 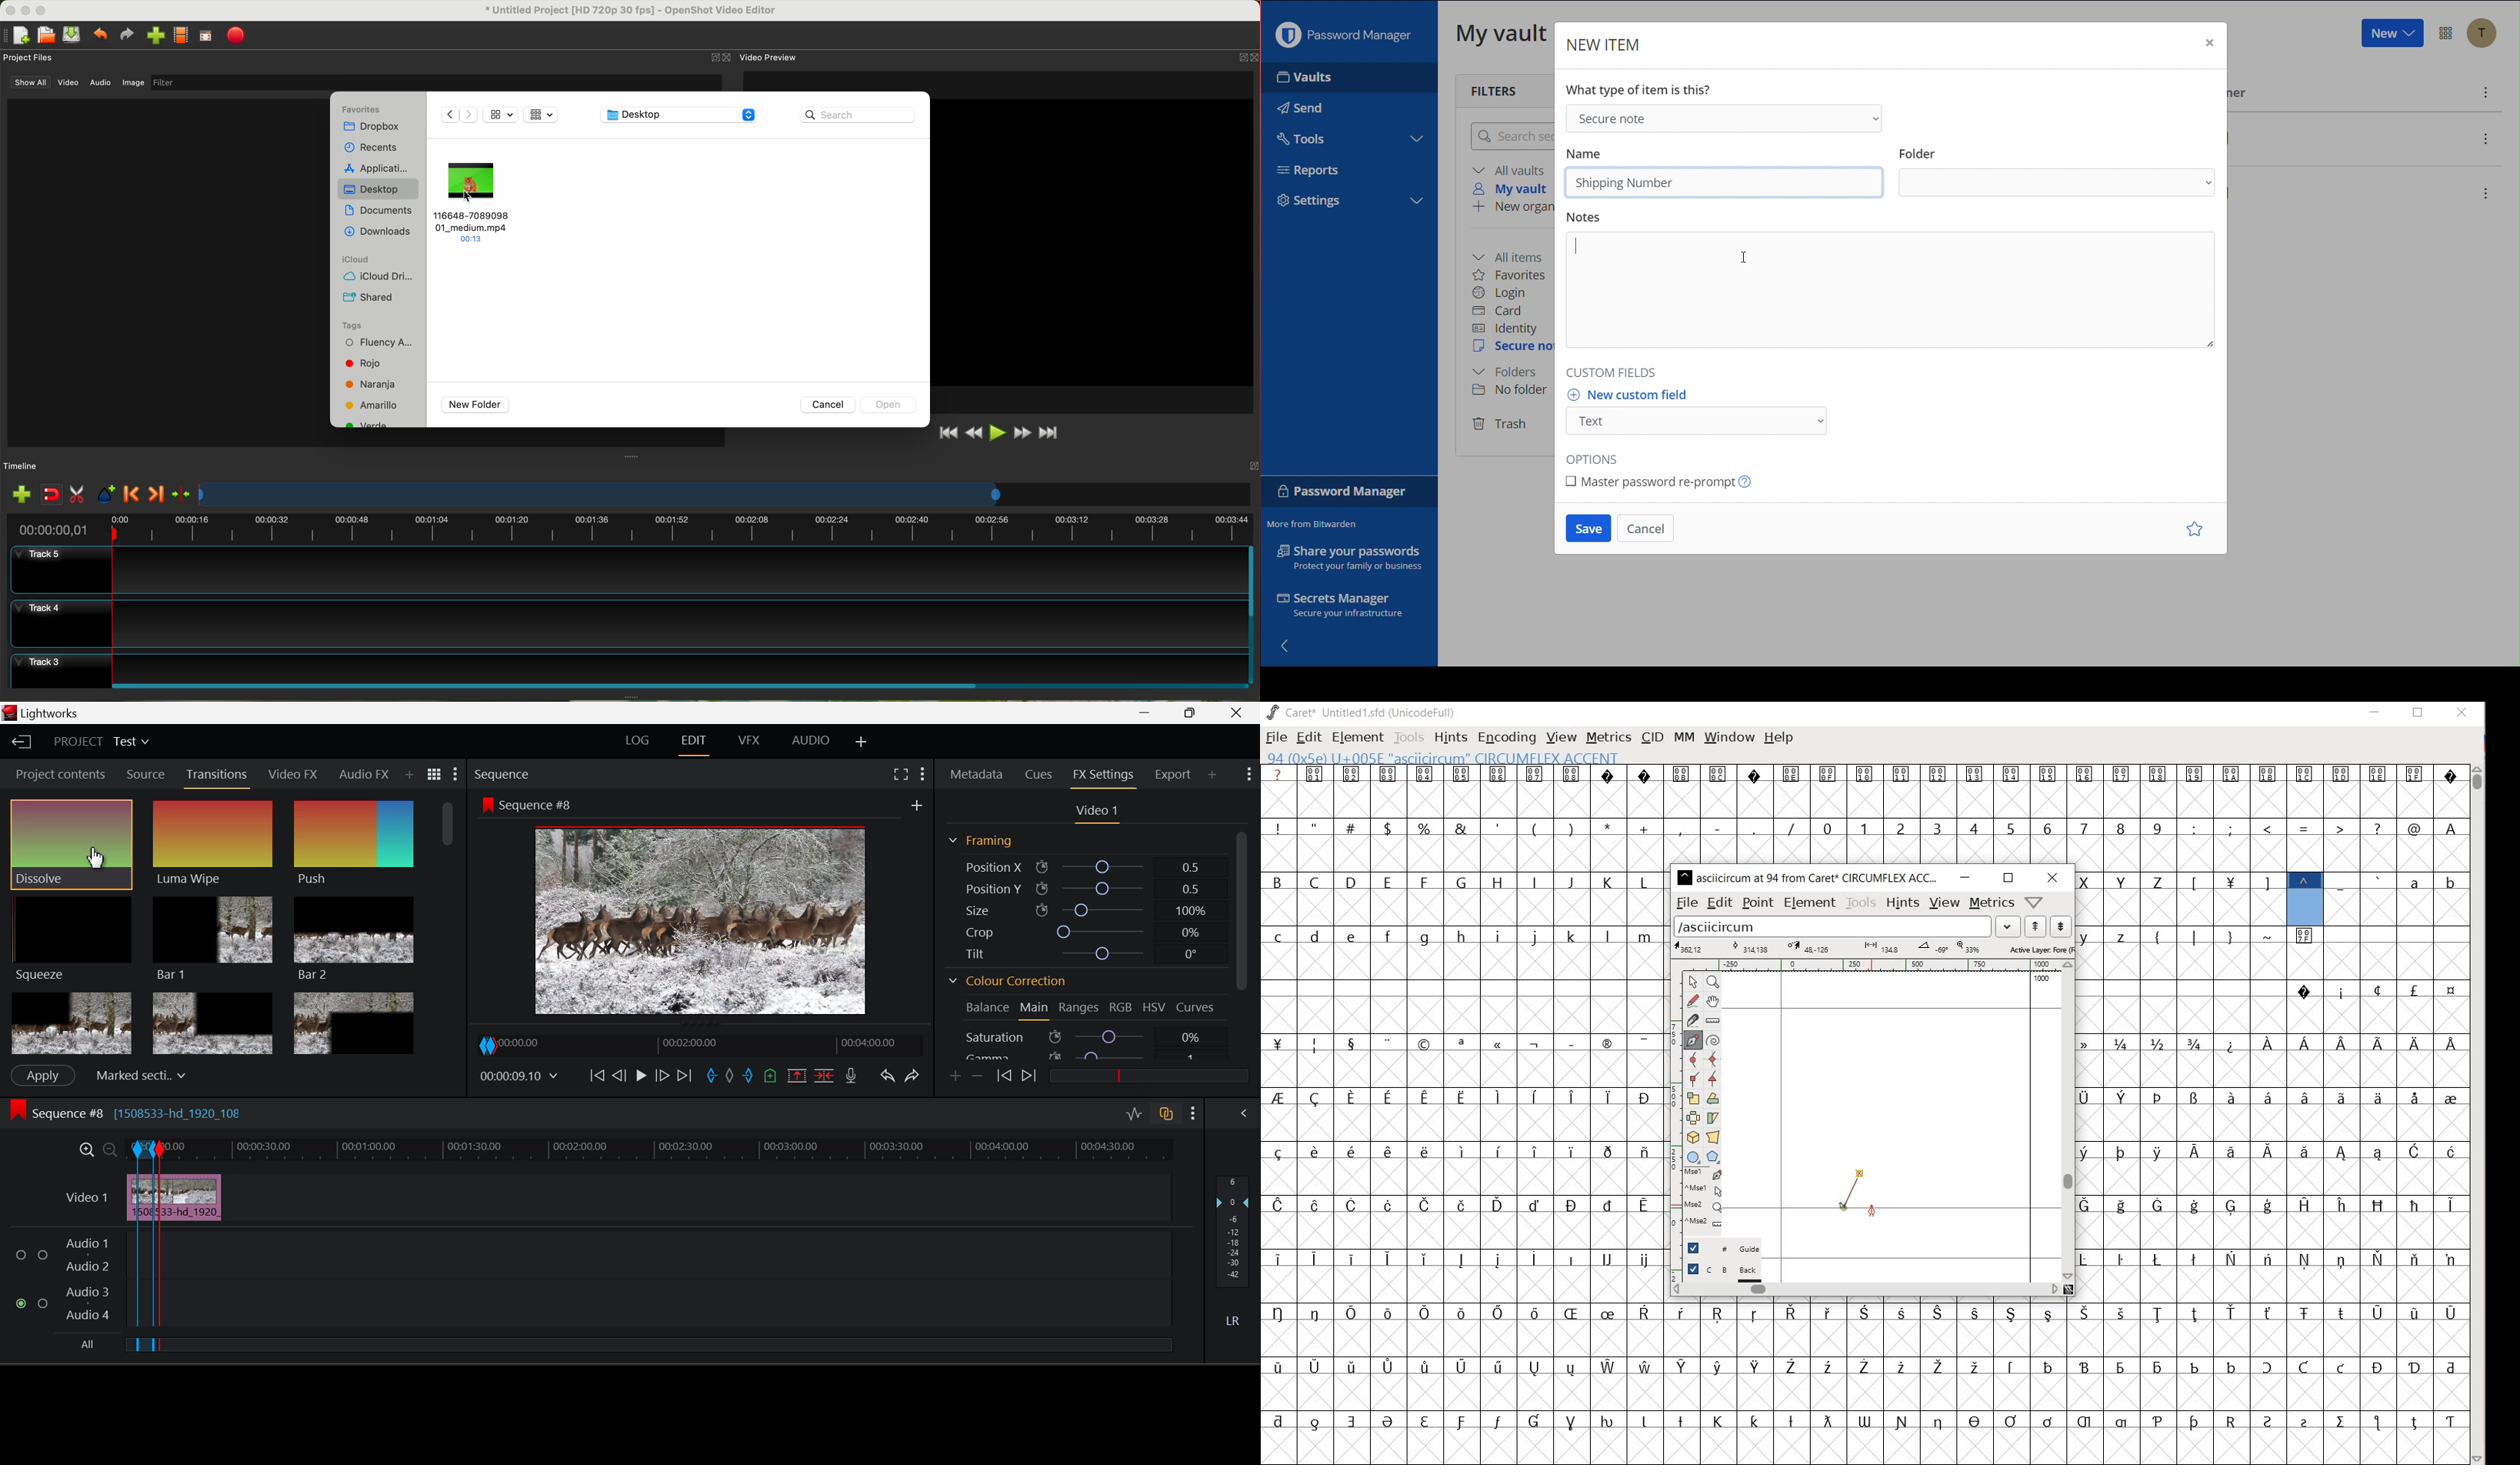 I want to click on recents, so click(x=374, y=147).